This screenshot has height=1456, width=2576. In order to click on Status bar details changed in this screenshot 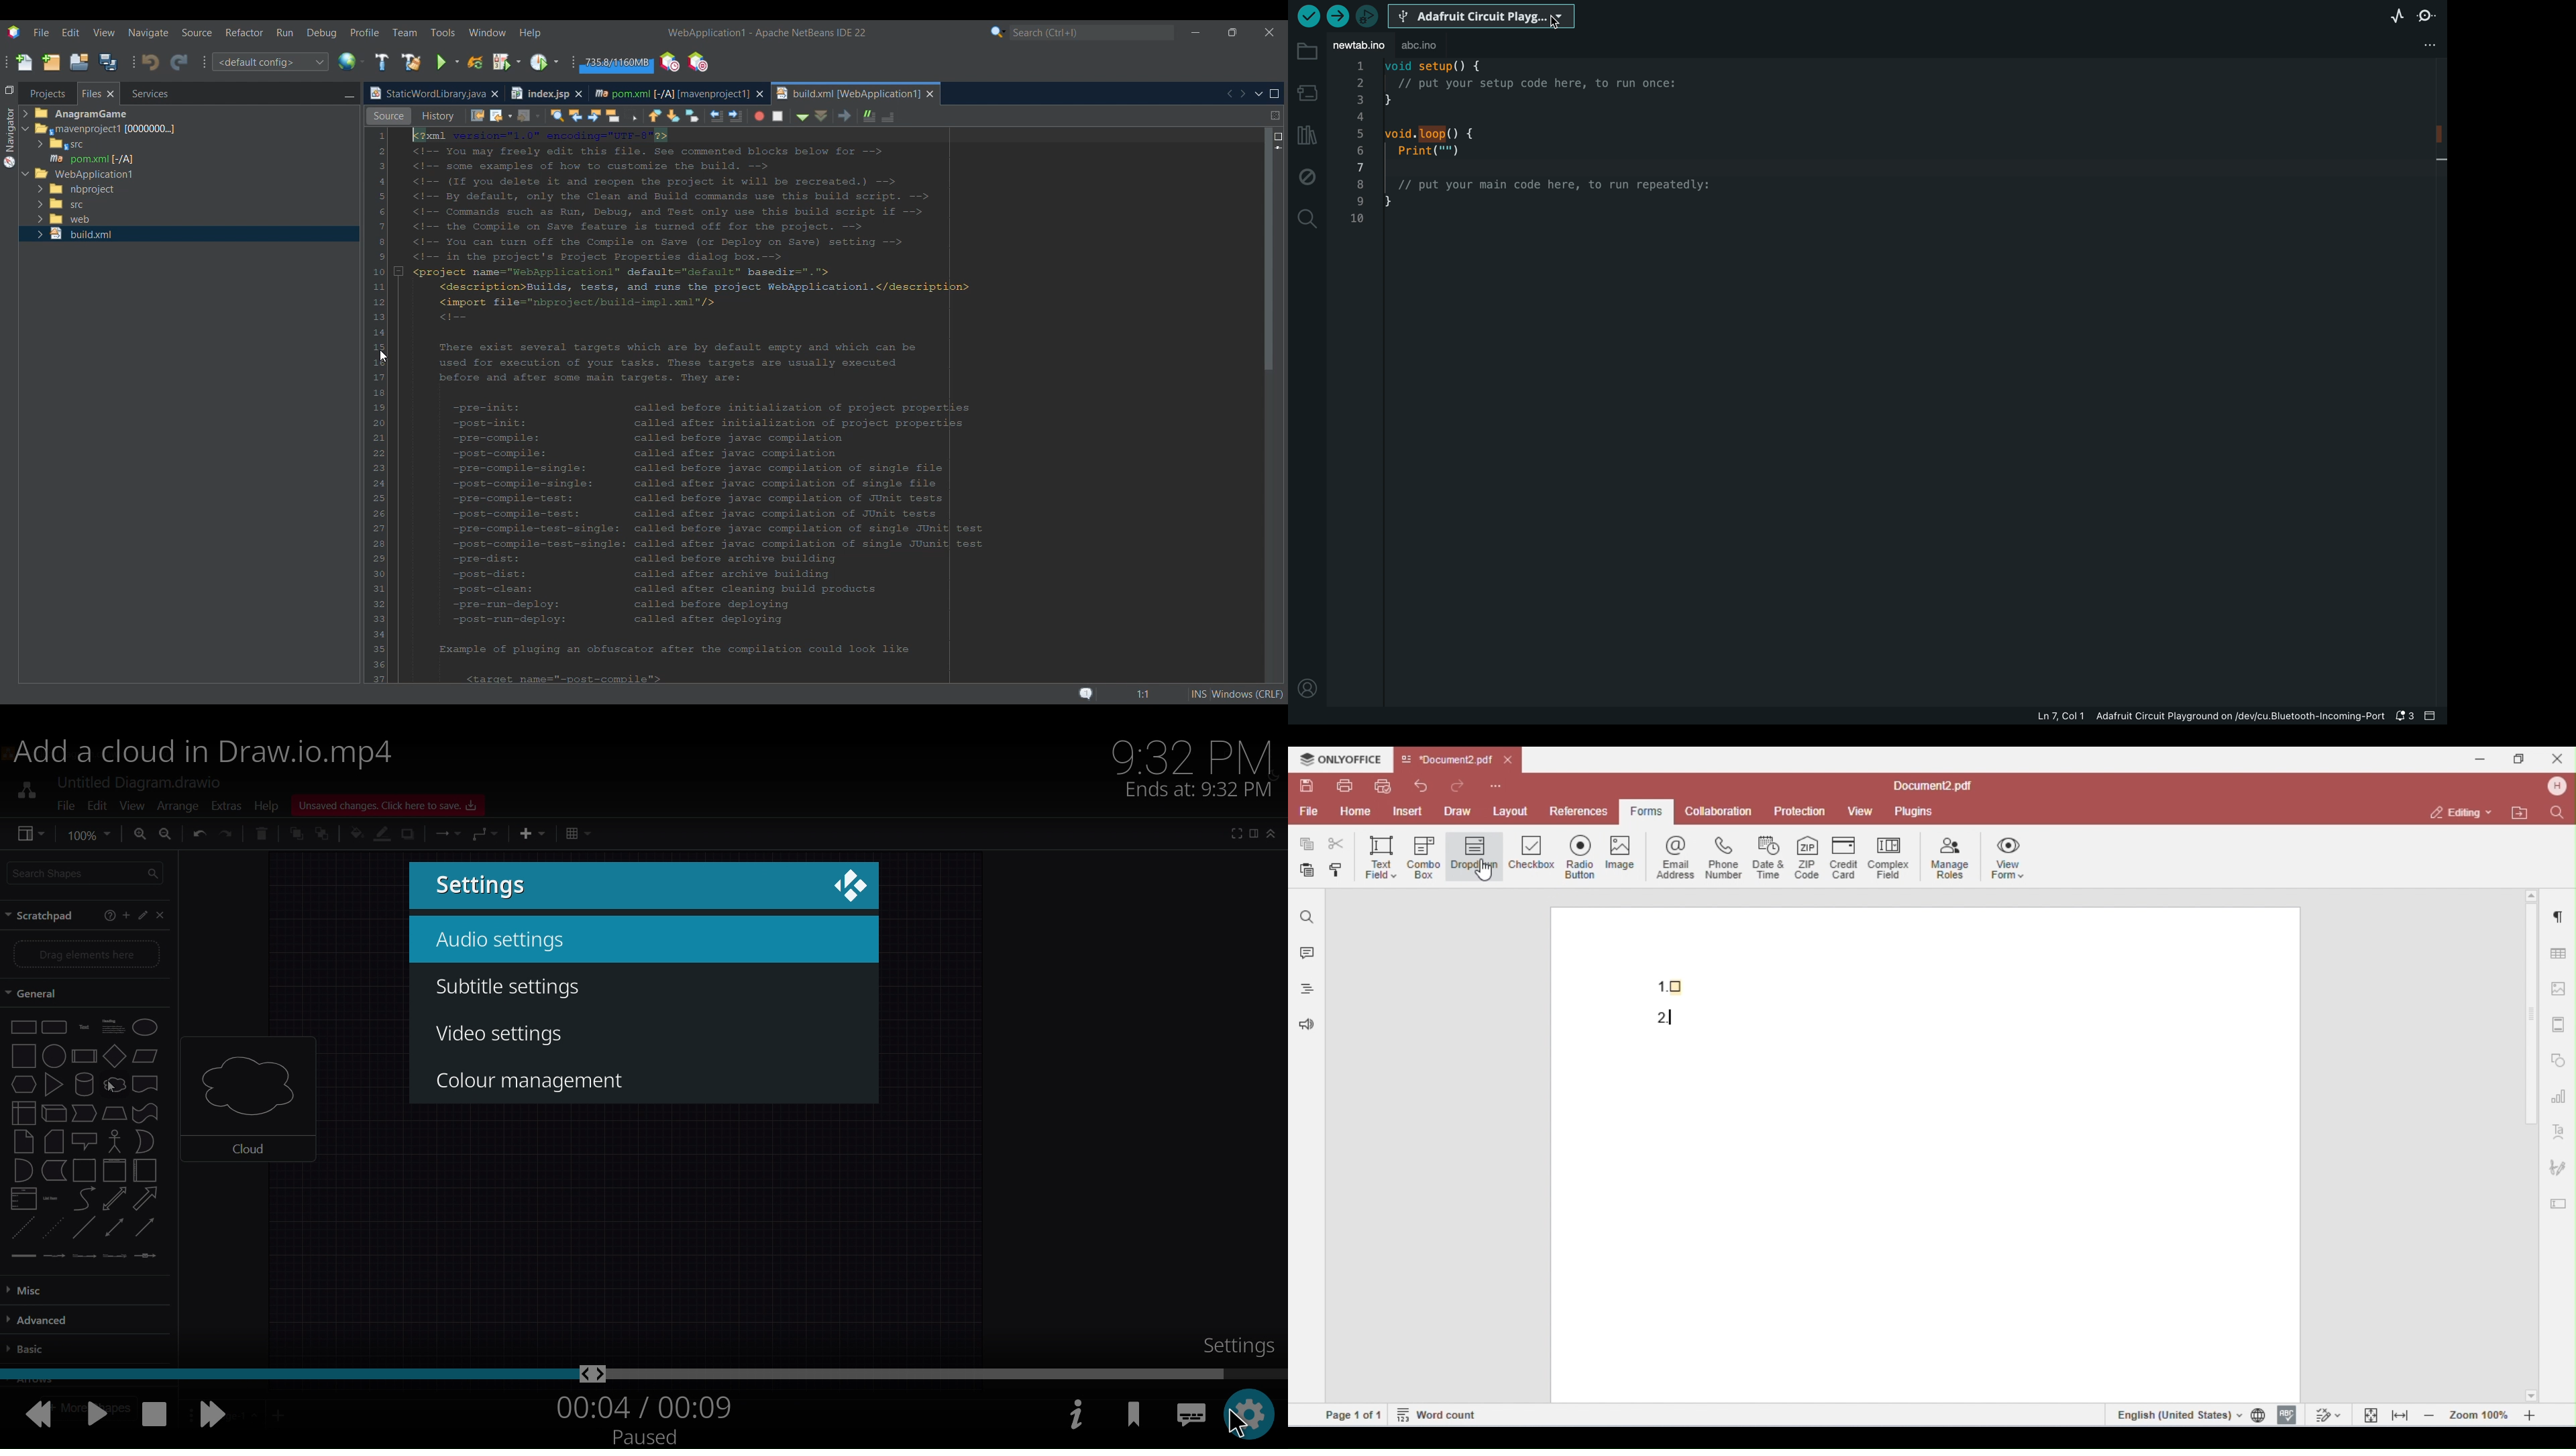, I will do `click(1180, 694)`.